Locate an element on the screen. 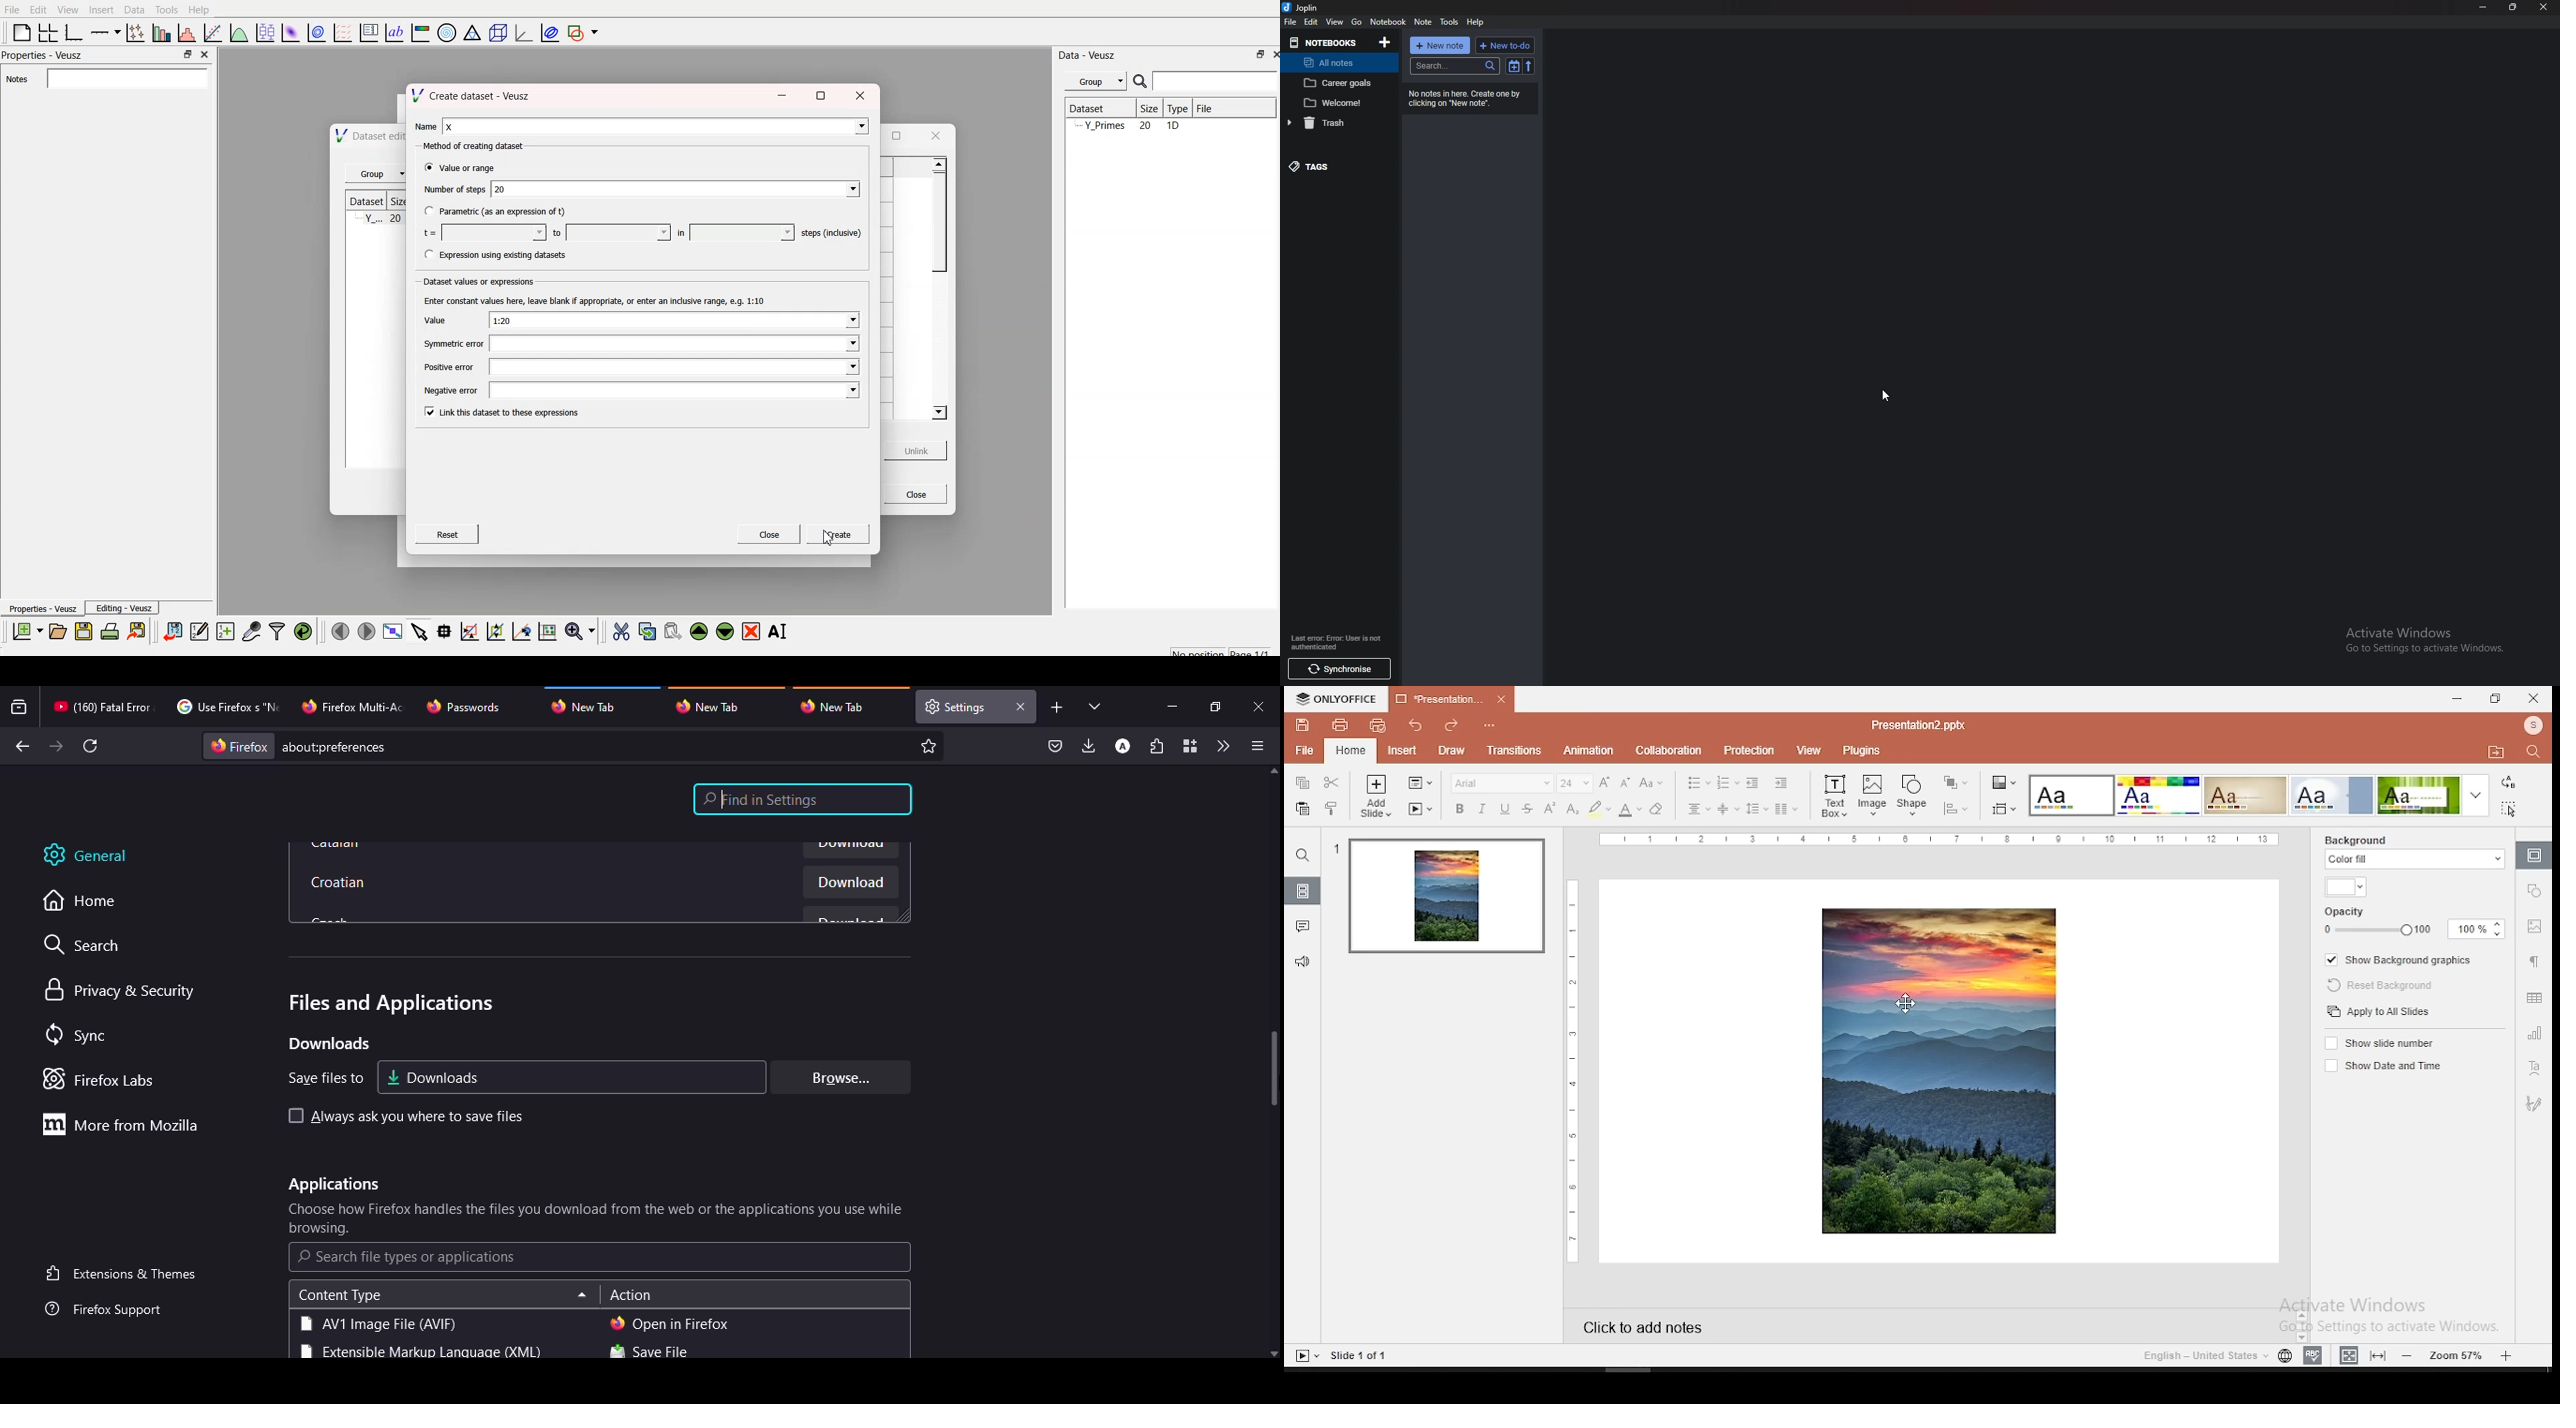  save to is located at coordinates (319, 1078).